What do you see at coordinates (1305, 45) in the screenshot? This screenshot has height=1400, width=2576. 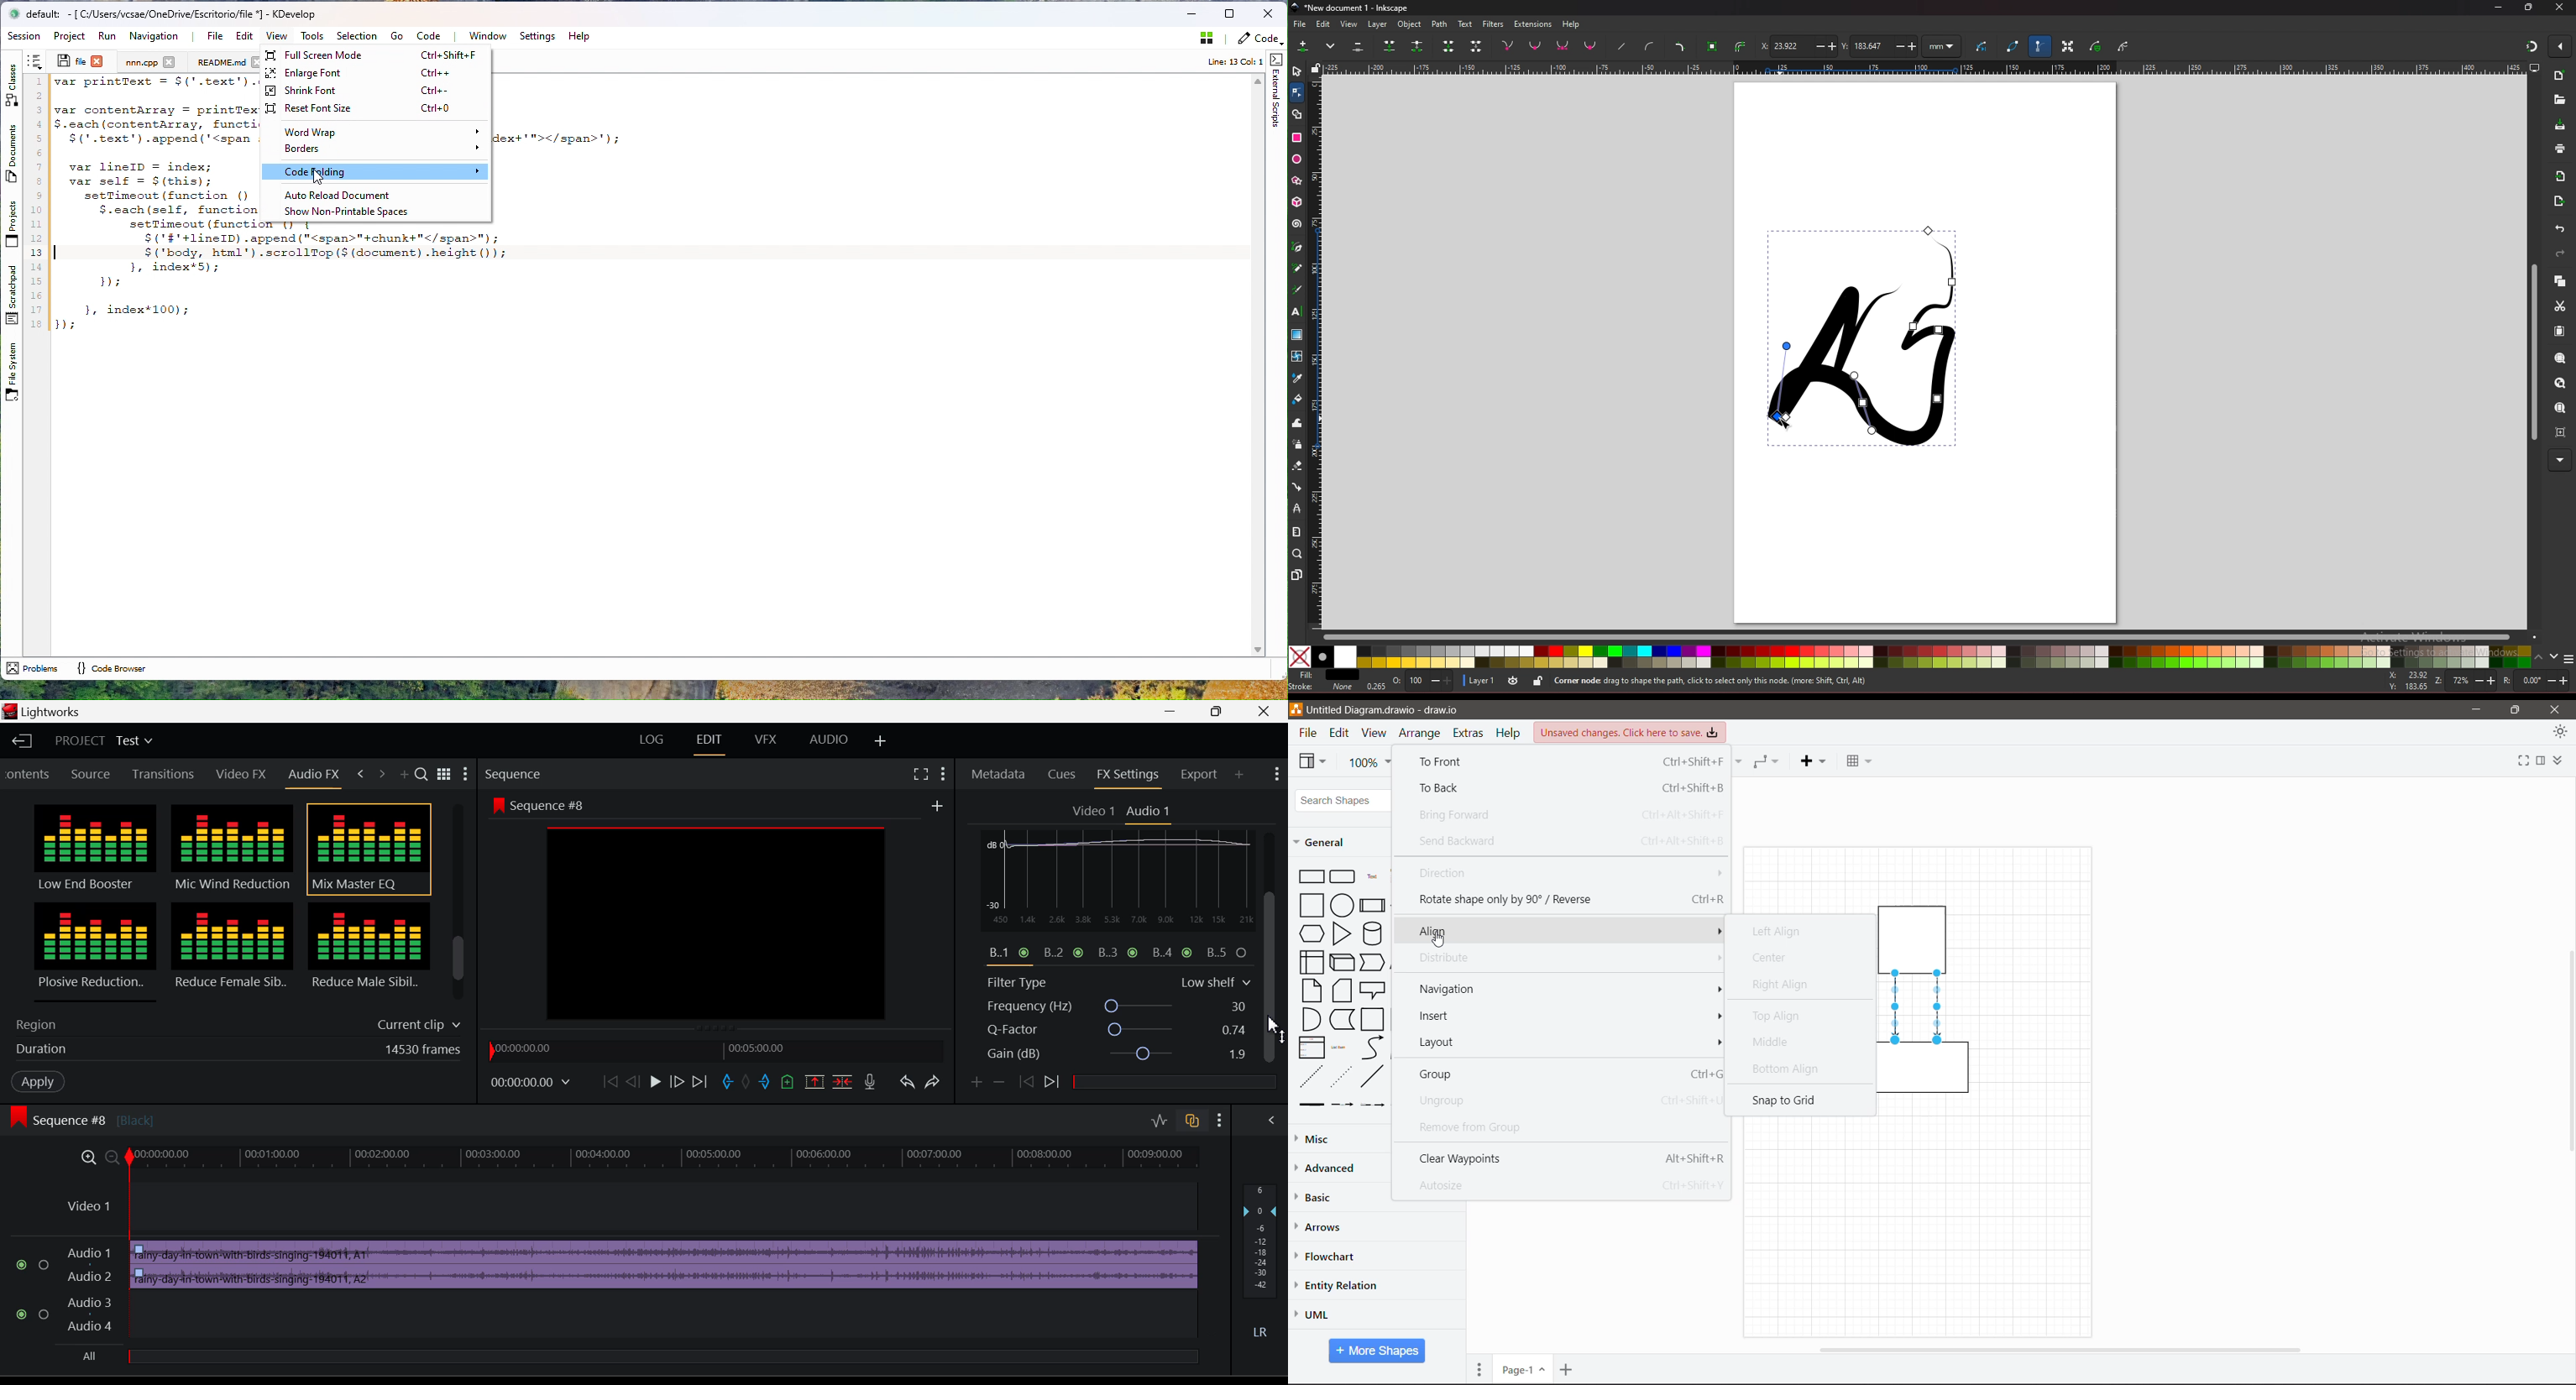 I see `add node` at bounding box center [1305, 45].